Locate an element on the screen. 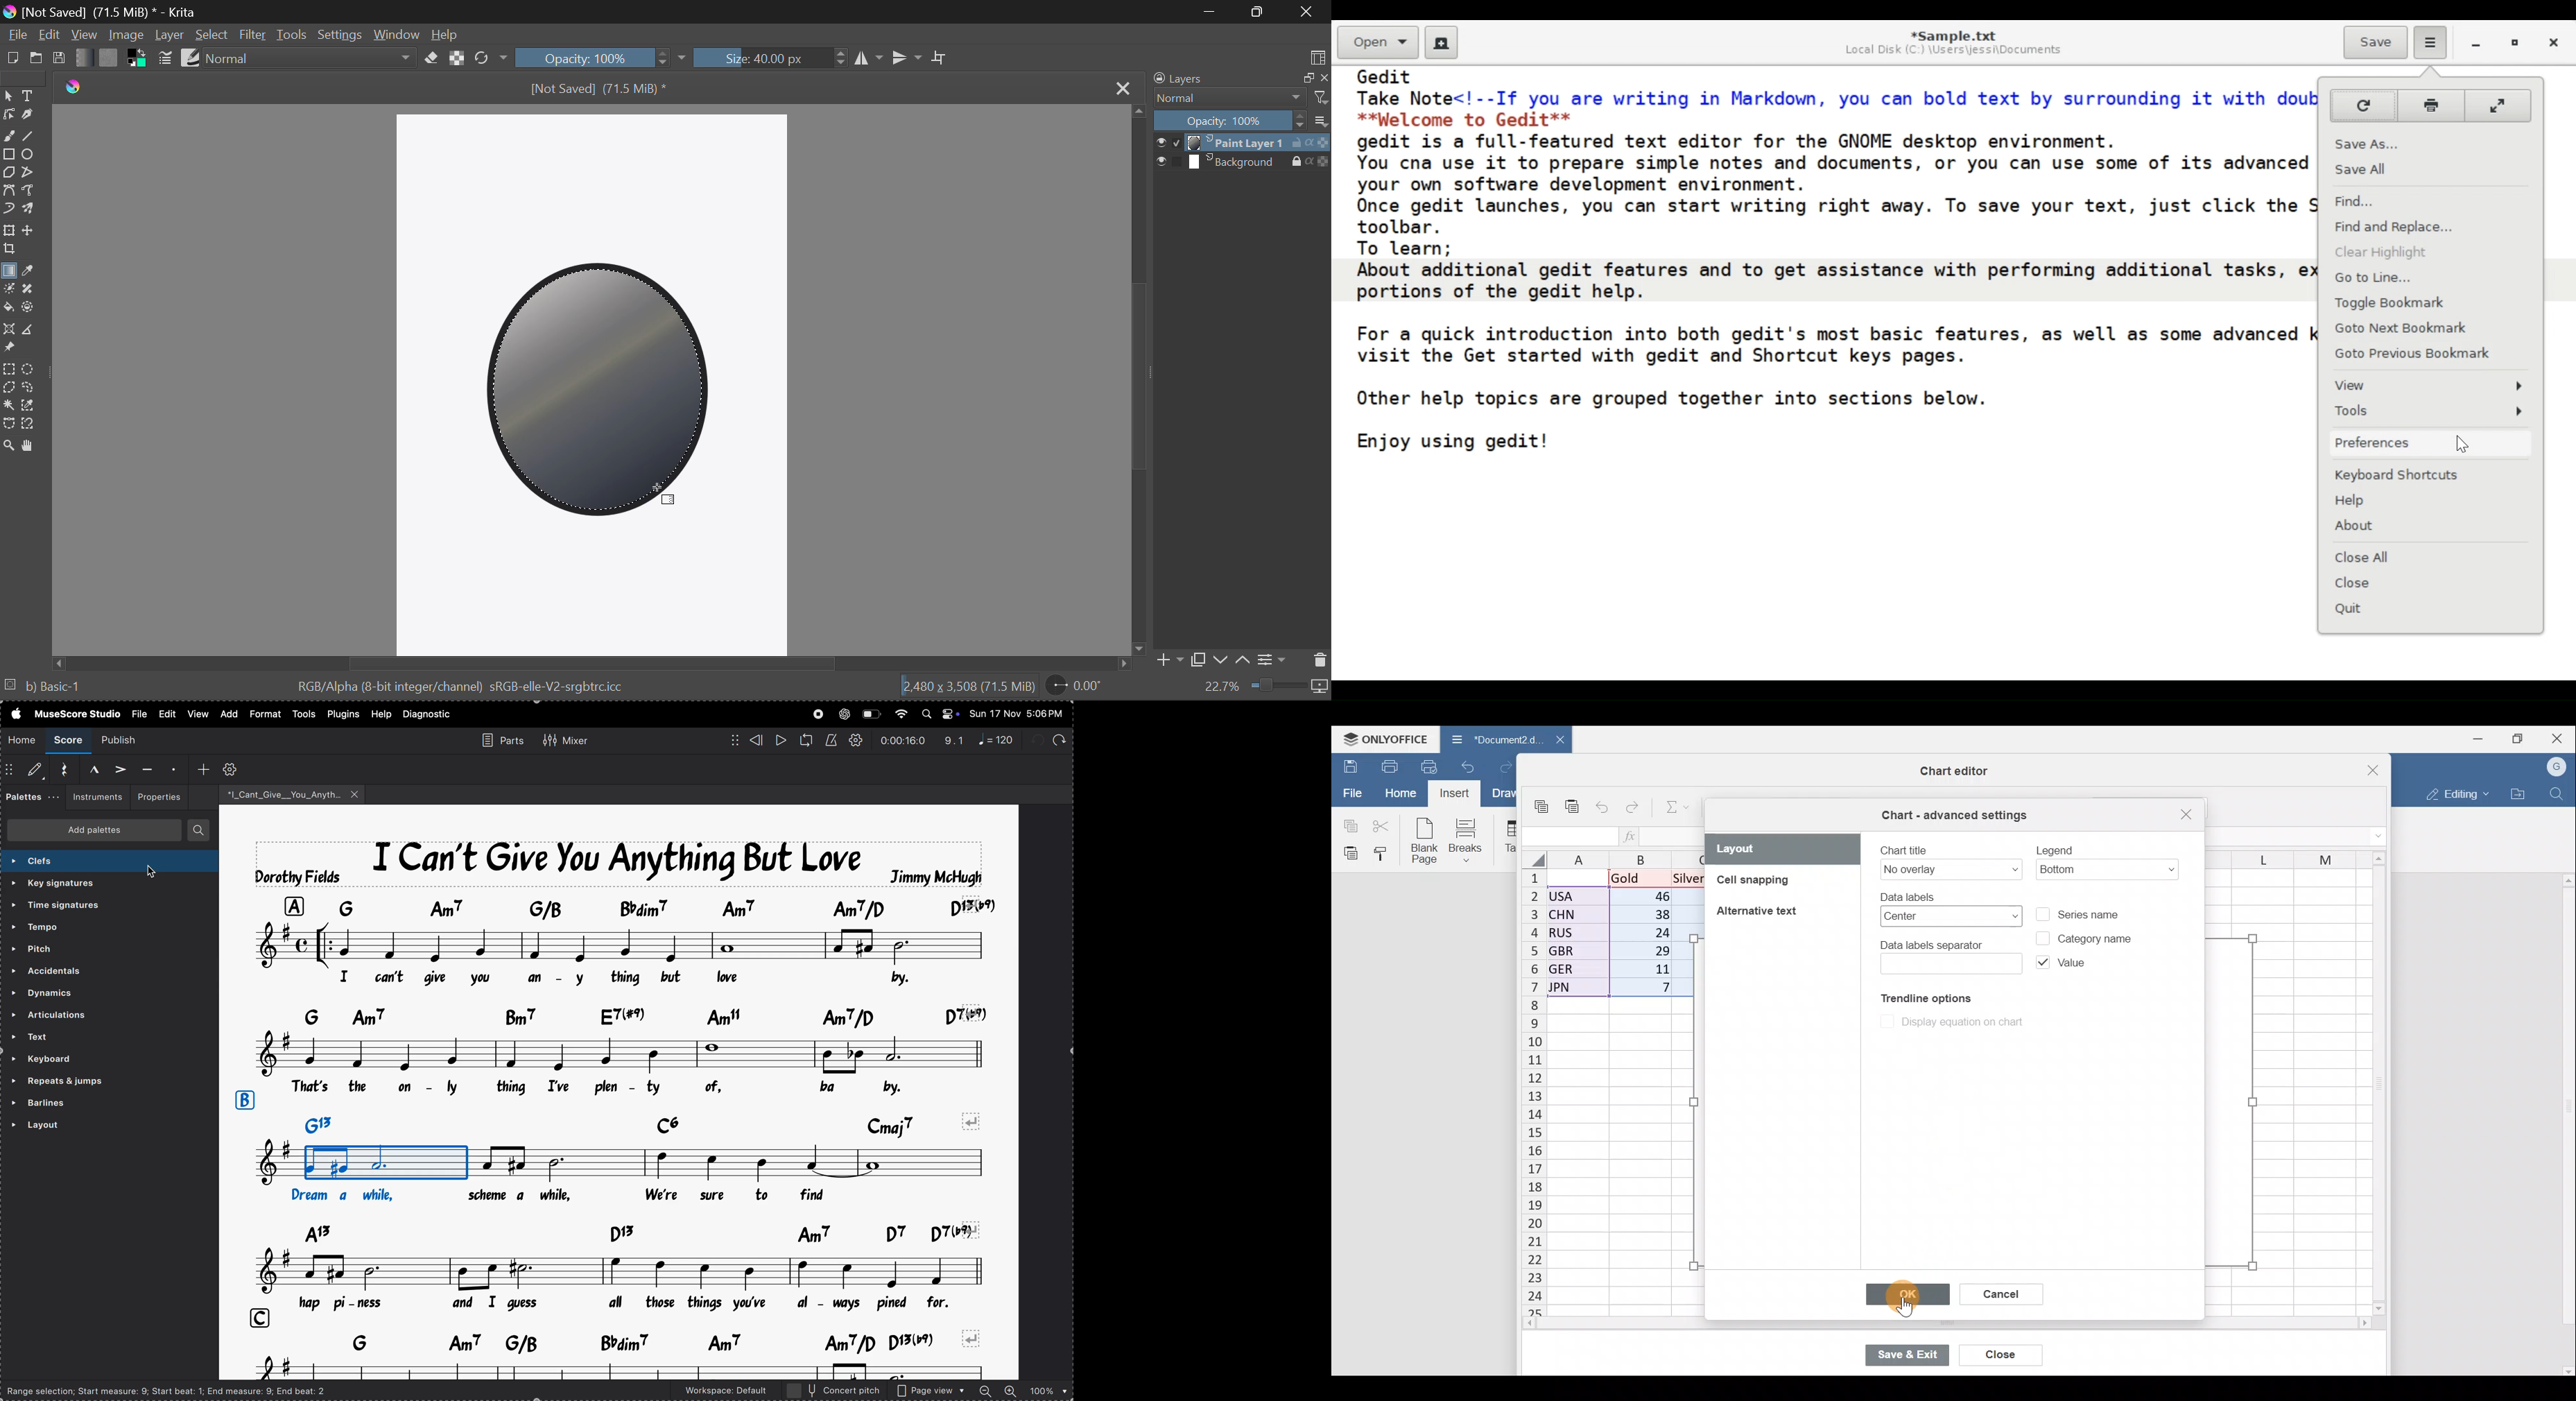  Cancel is located at coordinates (1999, 1296).